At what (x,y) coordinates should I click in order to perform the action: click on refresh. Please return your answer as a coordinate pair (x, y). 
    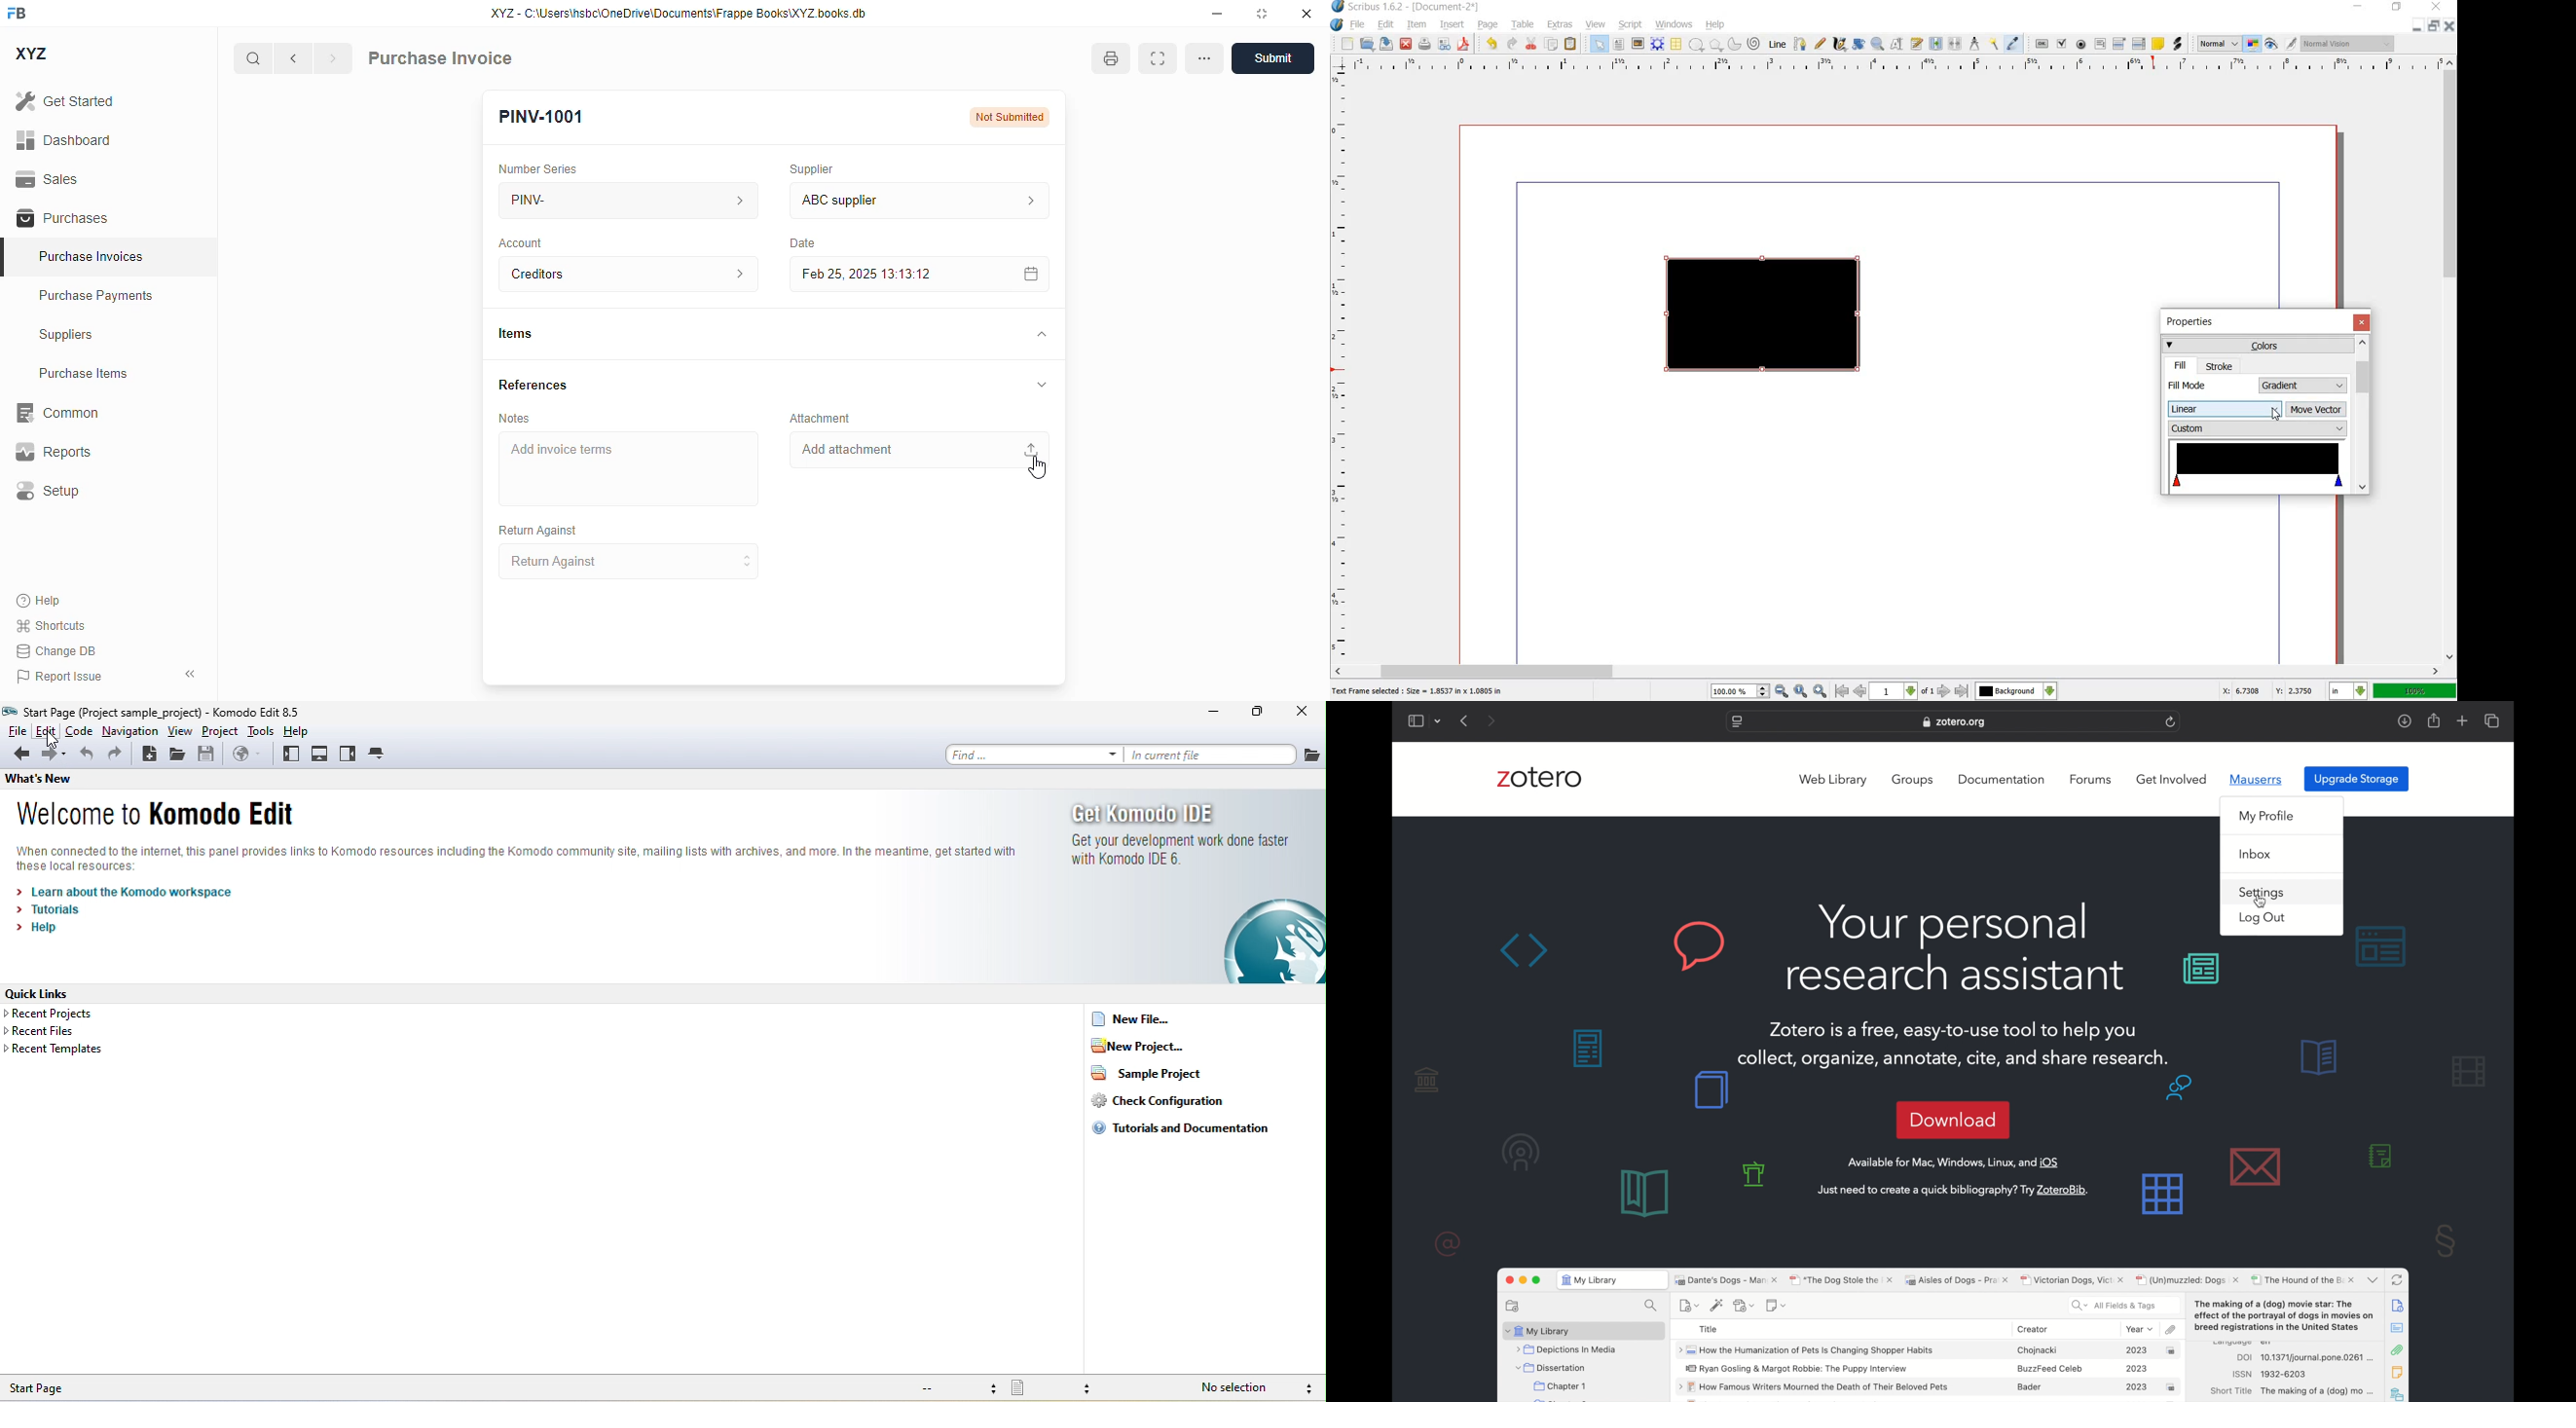
    Looking at the image, I should click on (2170, 722).